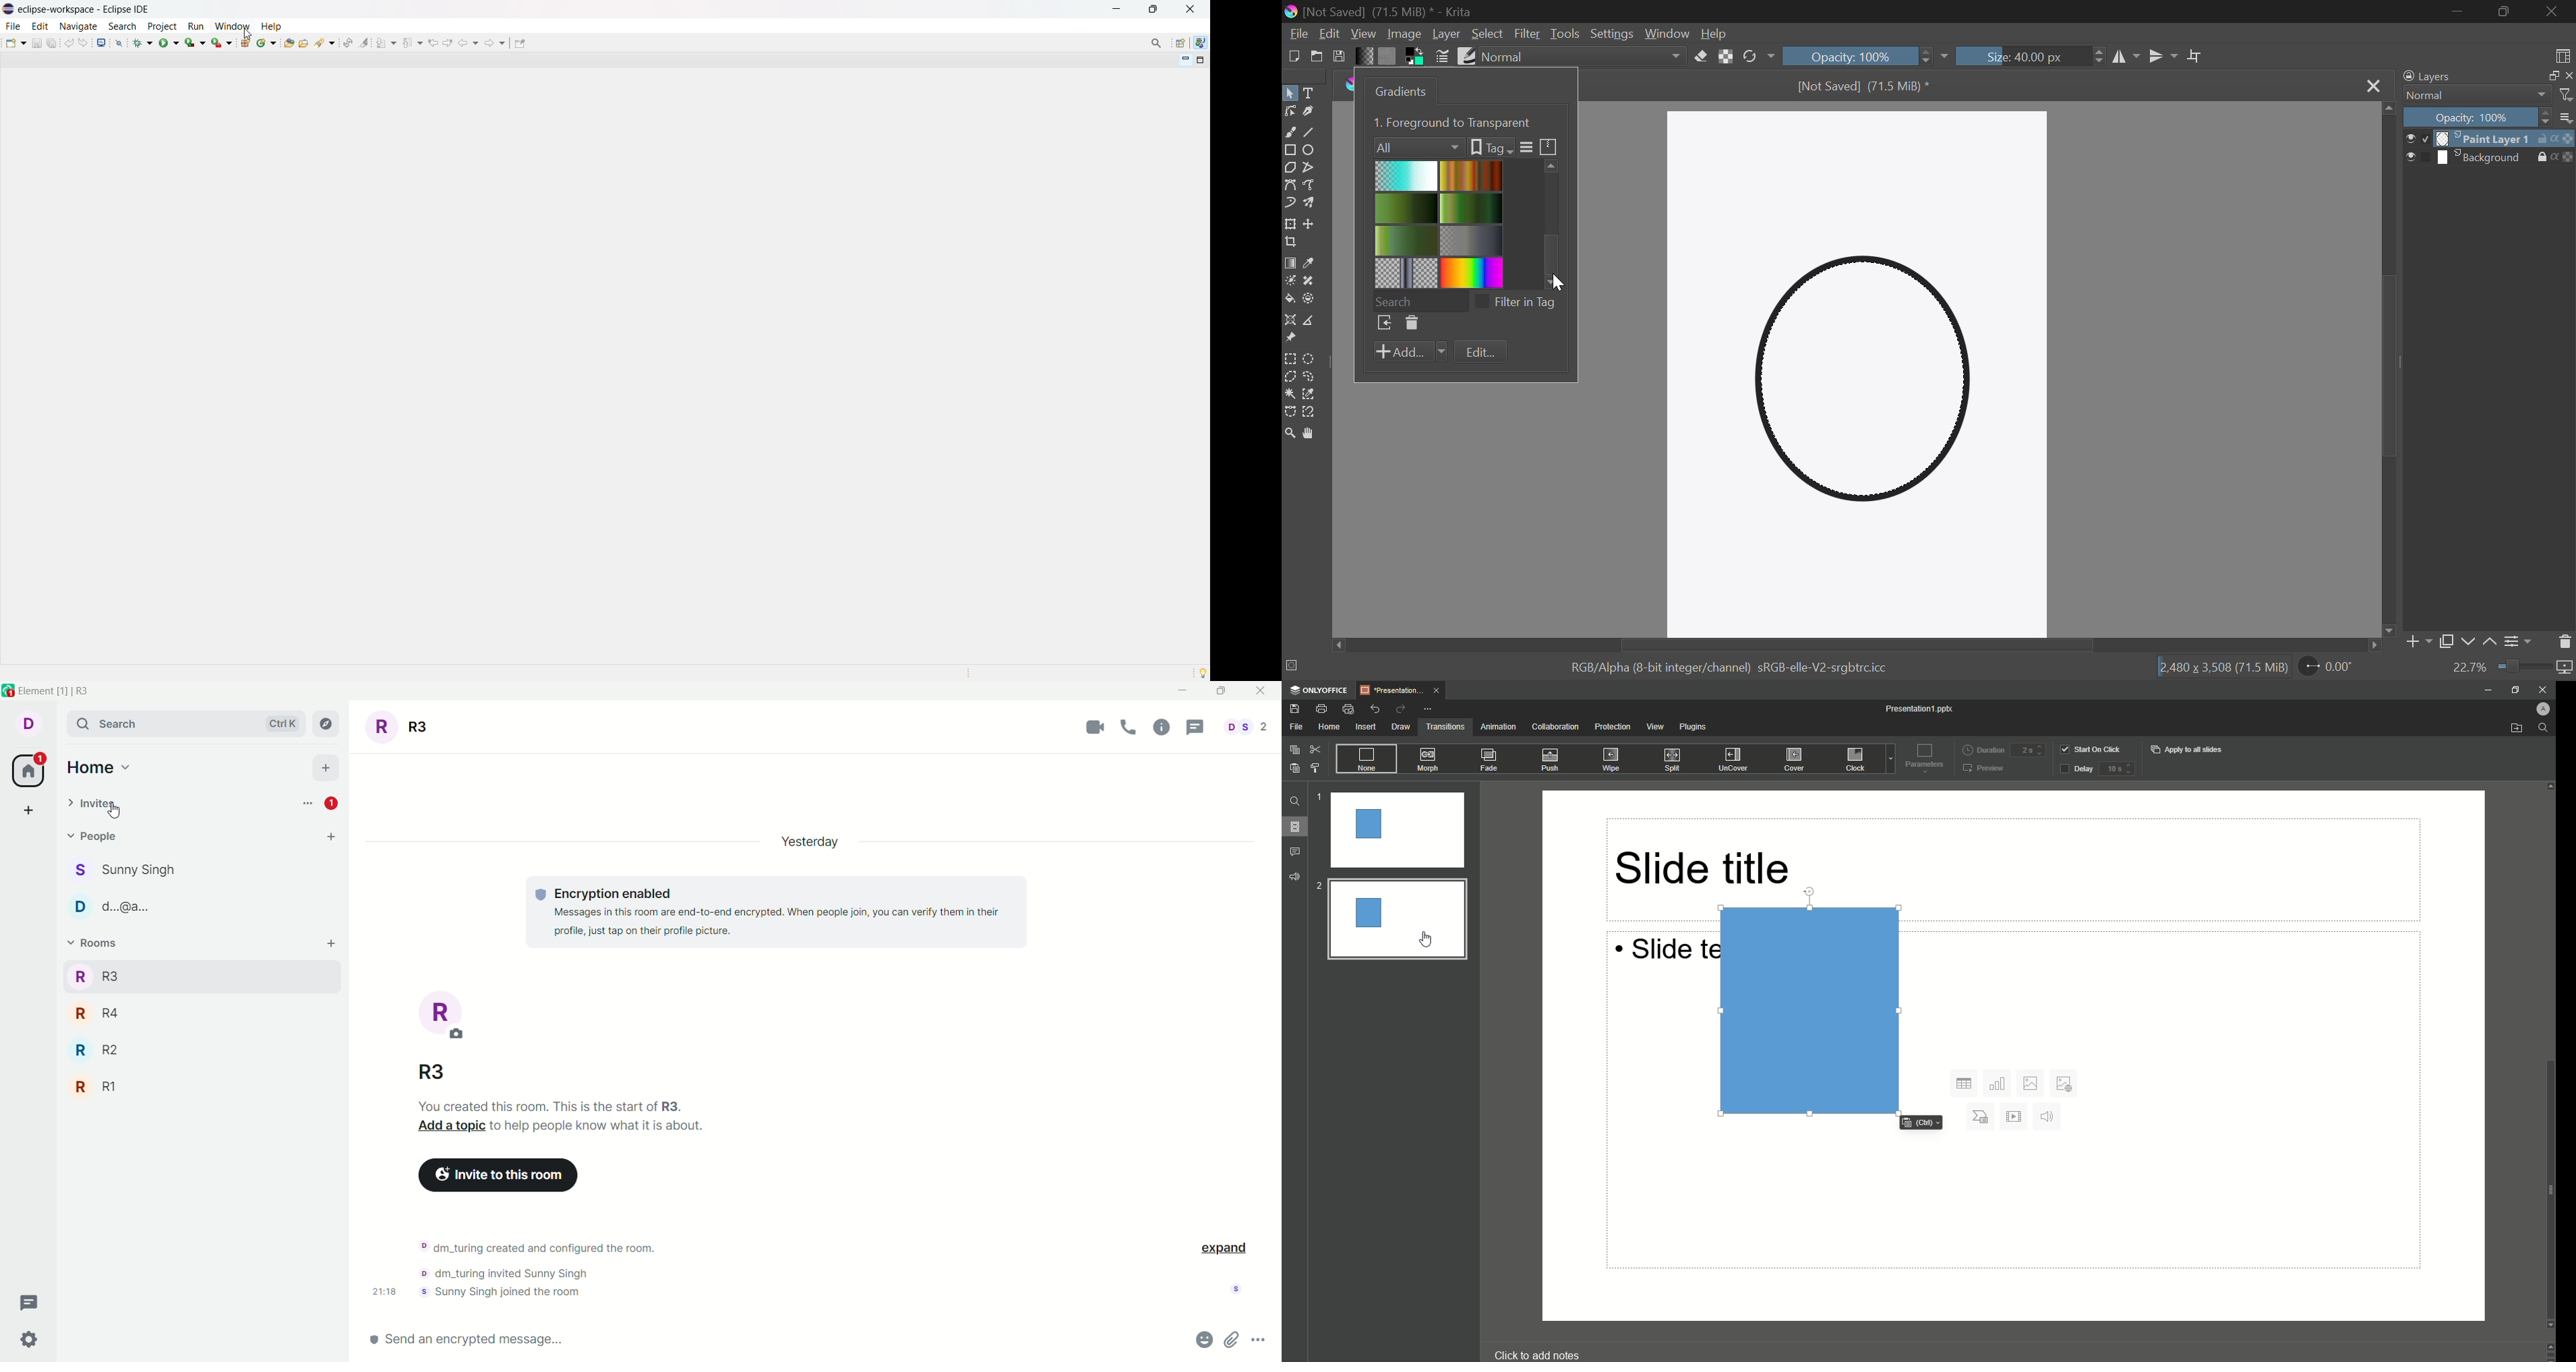 The height and width of the screenshot is (1372, 2576). I want to click on Help, so click(1717, 34).